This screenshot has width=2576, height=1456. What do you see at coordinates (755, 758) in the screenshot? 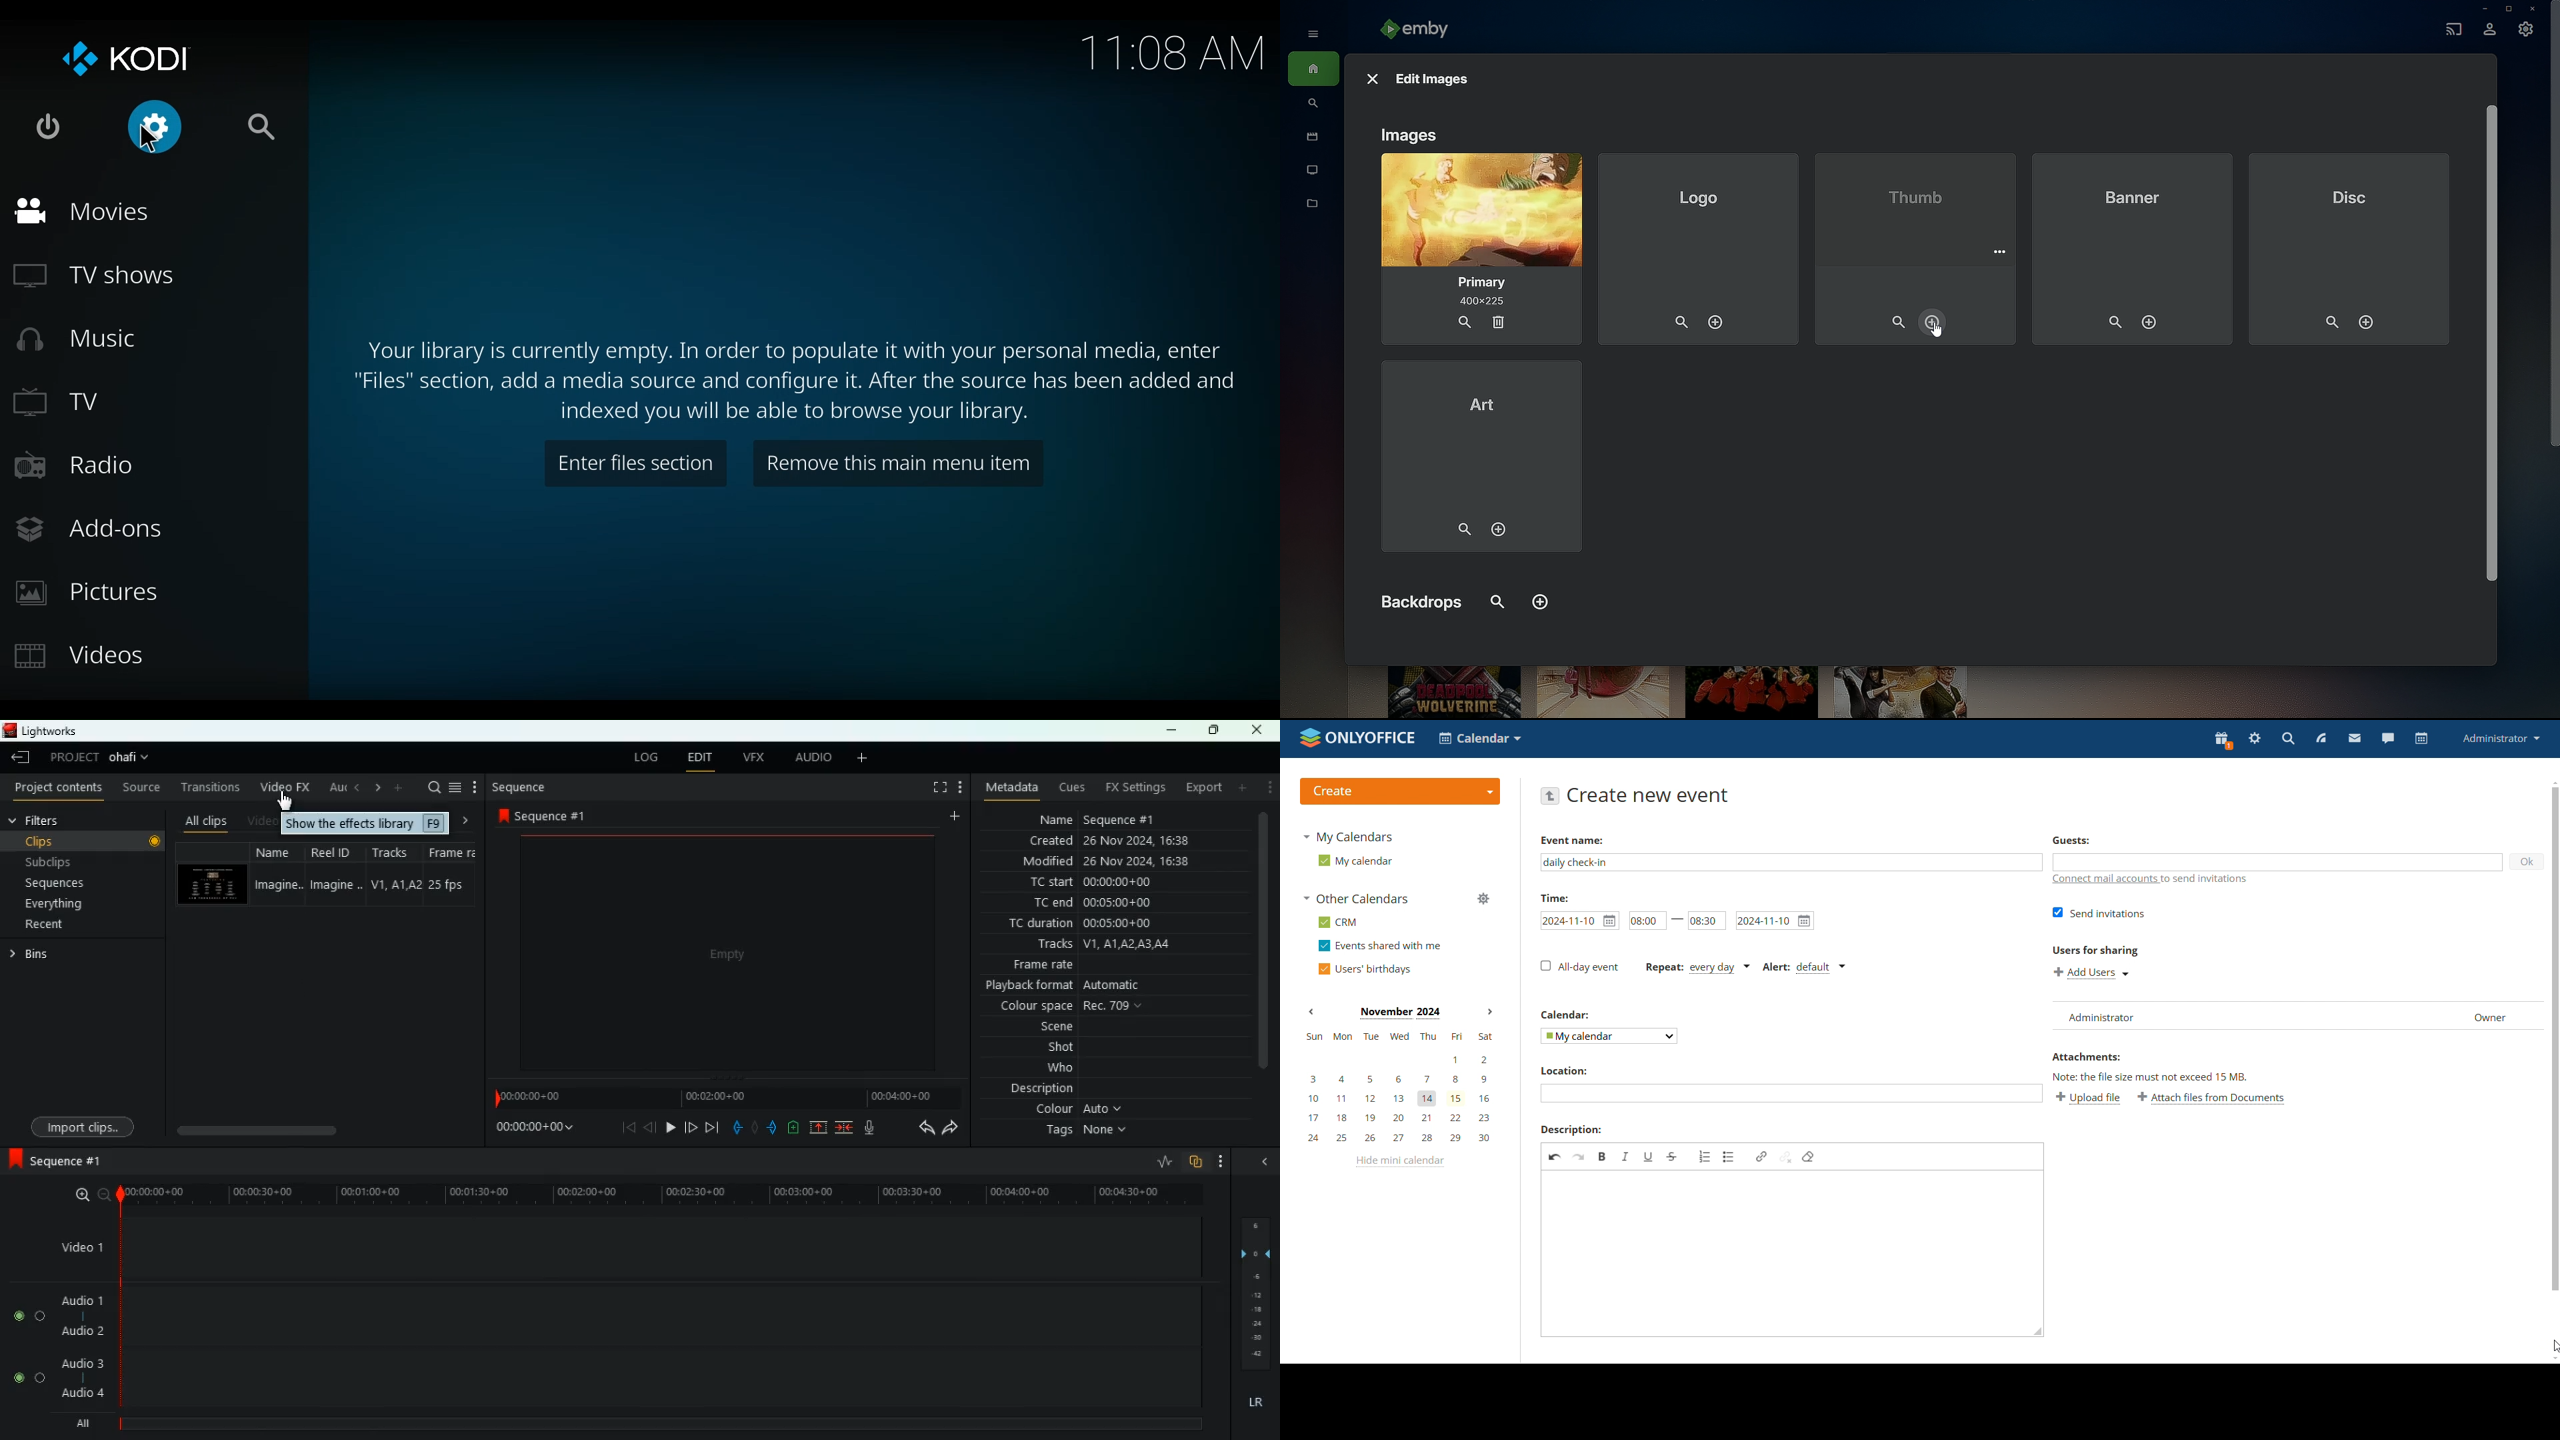
I see `vfx` at bounding box center [755, 758].